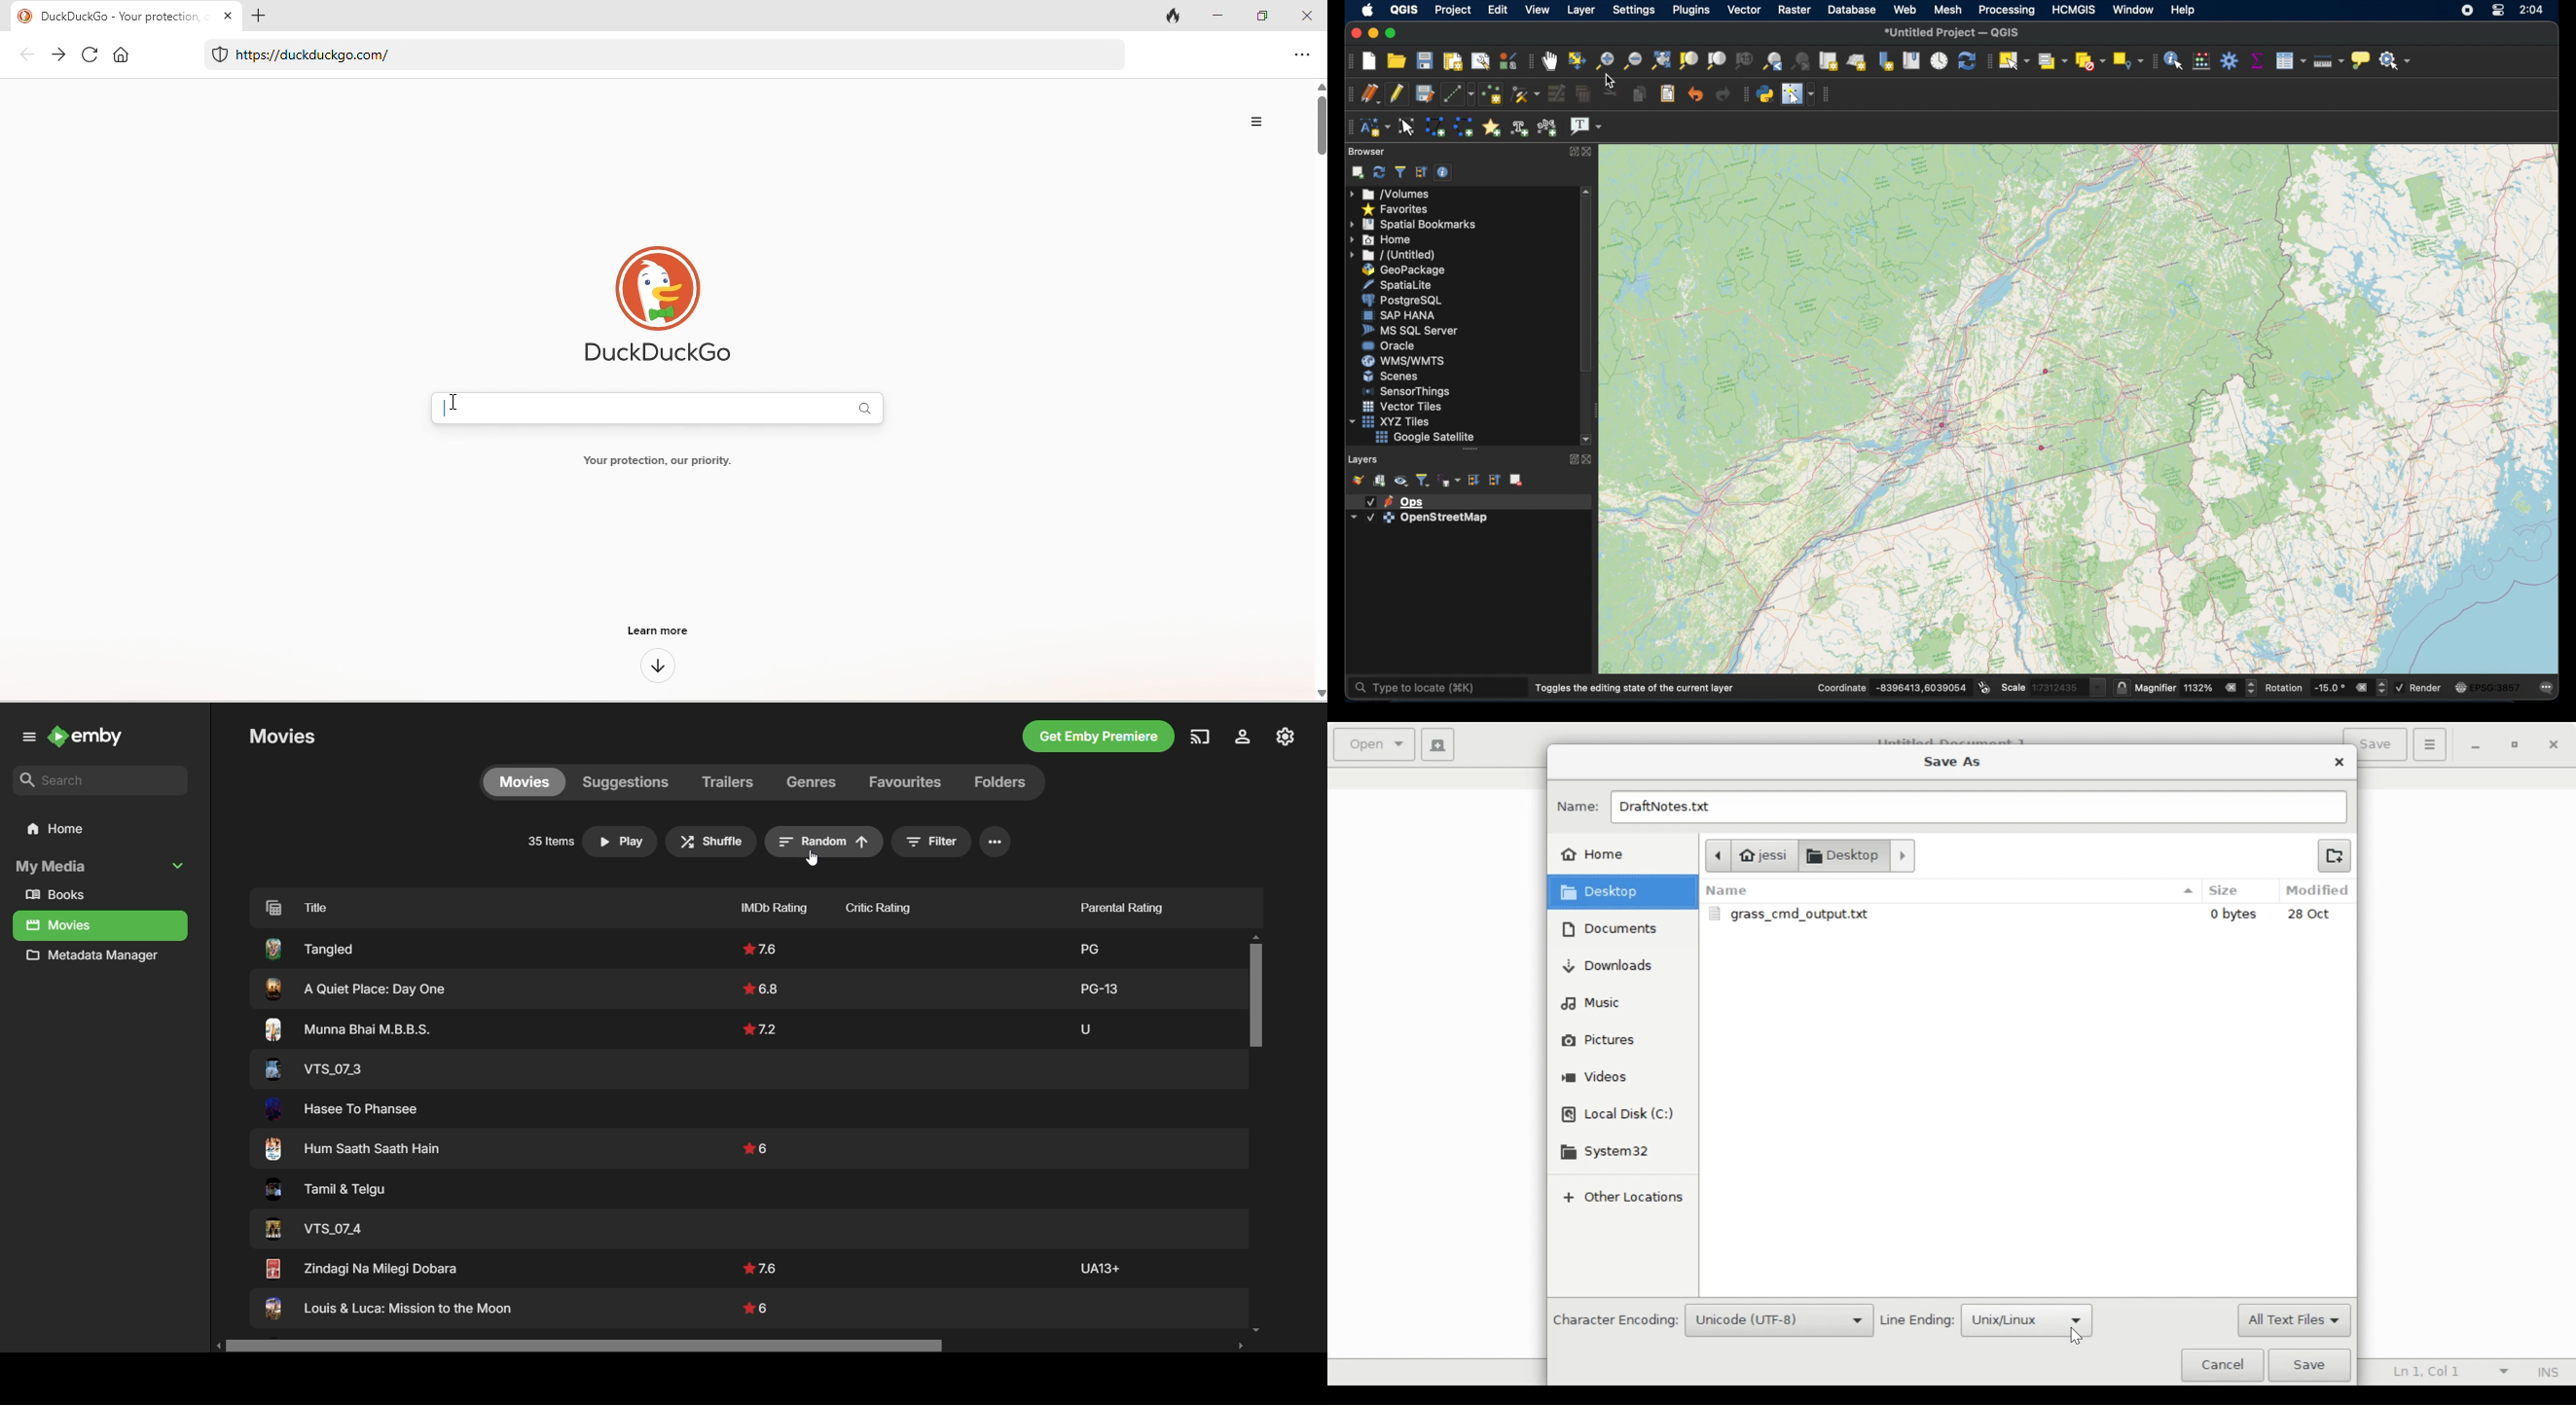 This screenshot has height=1428, width=2576. I want to click on identify features, so click(2176, 61).